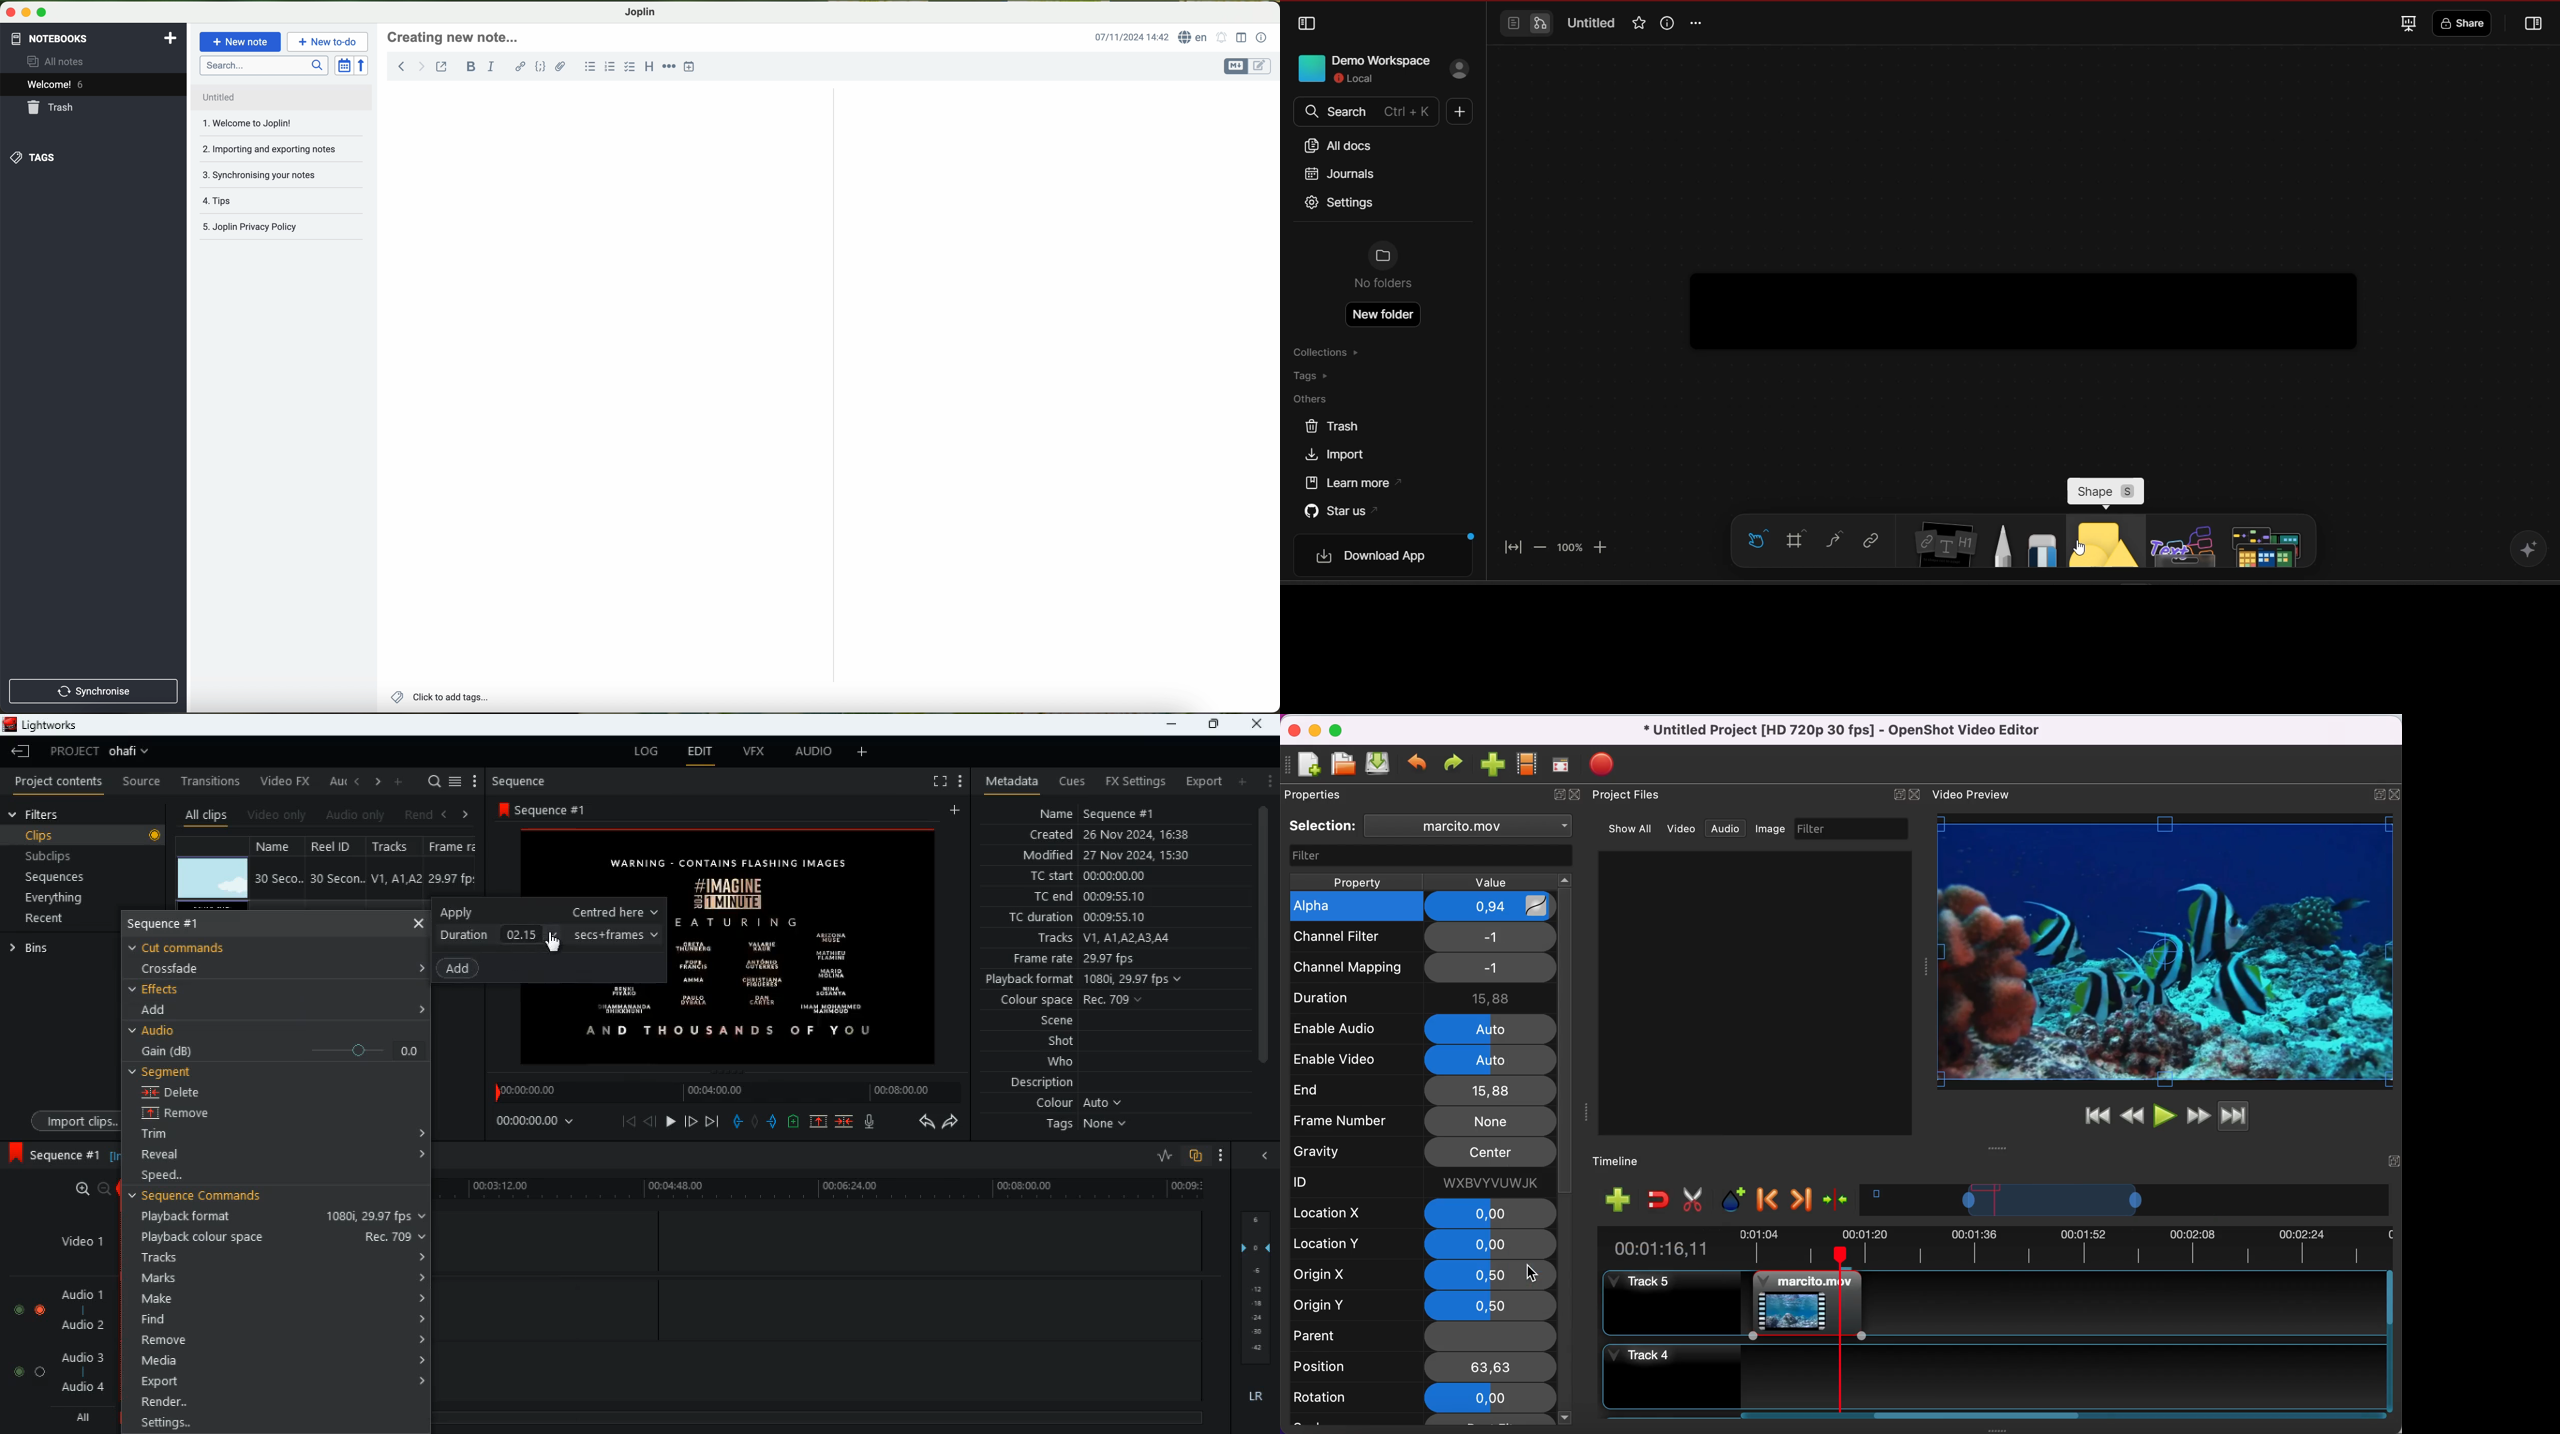  What do you see at coordinates (1423, 855) in the screenshot?
I see `Filter` at bounding box center [1423, 855].